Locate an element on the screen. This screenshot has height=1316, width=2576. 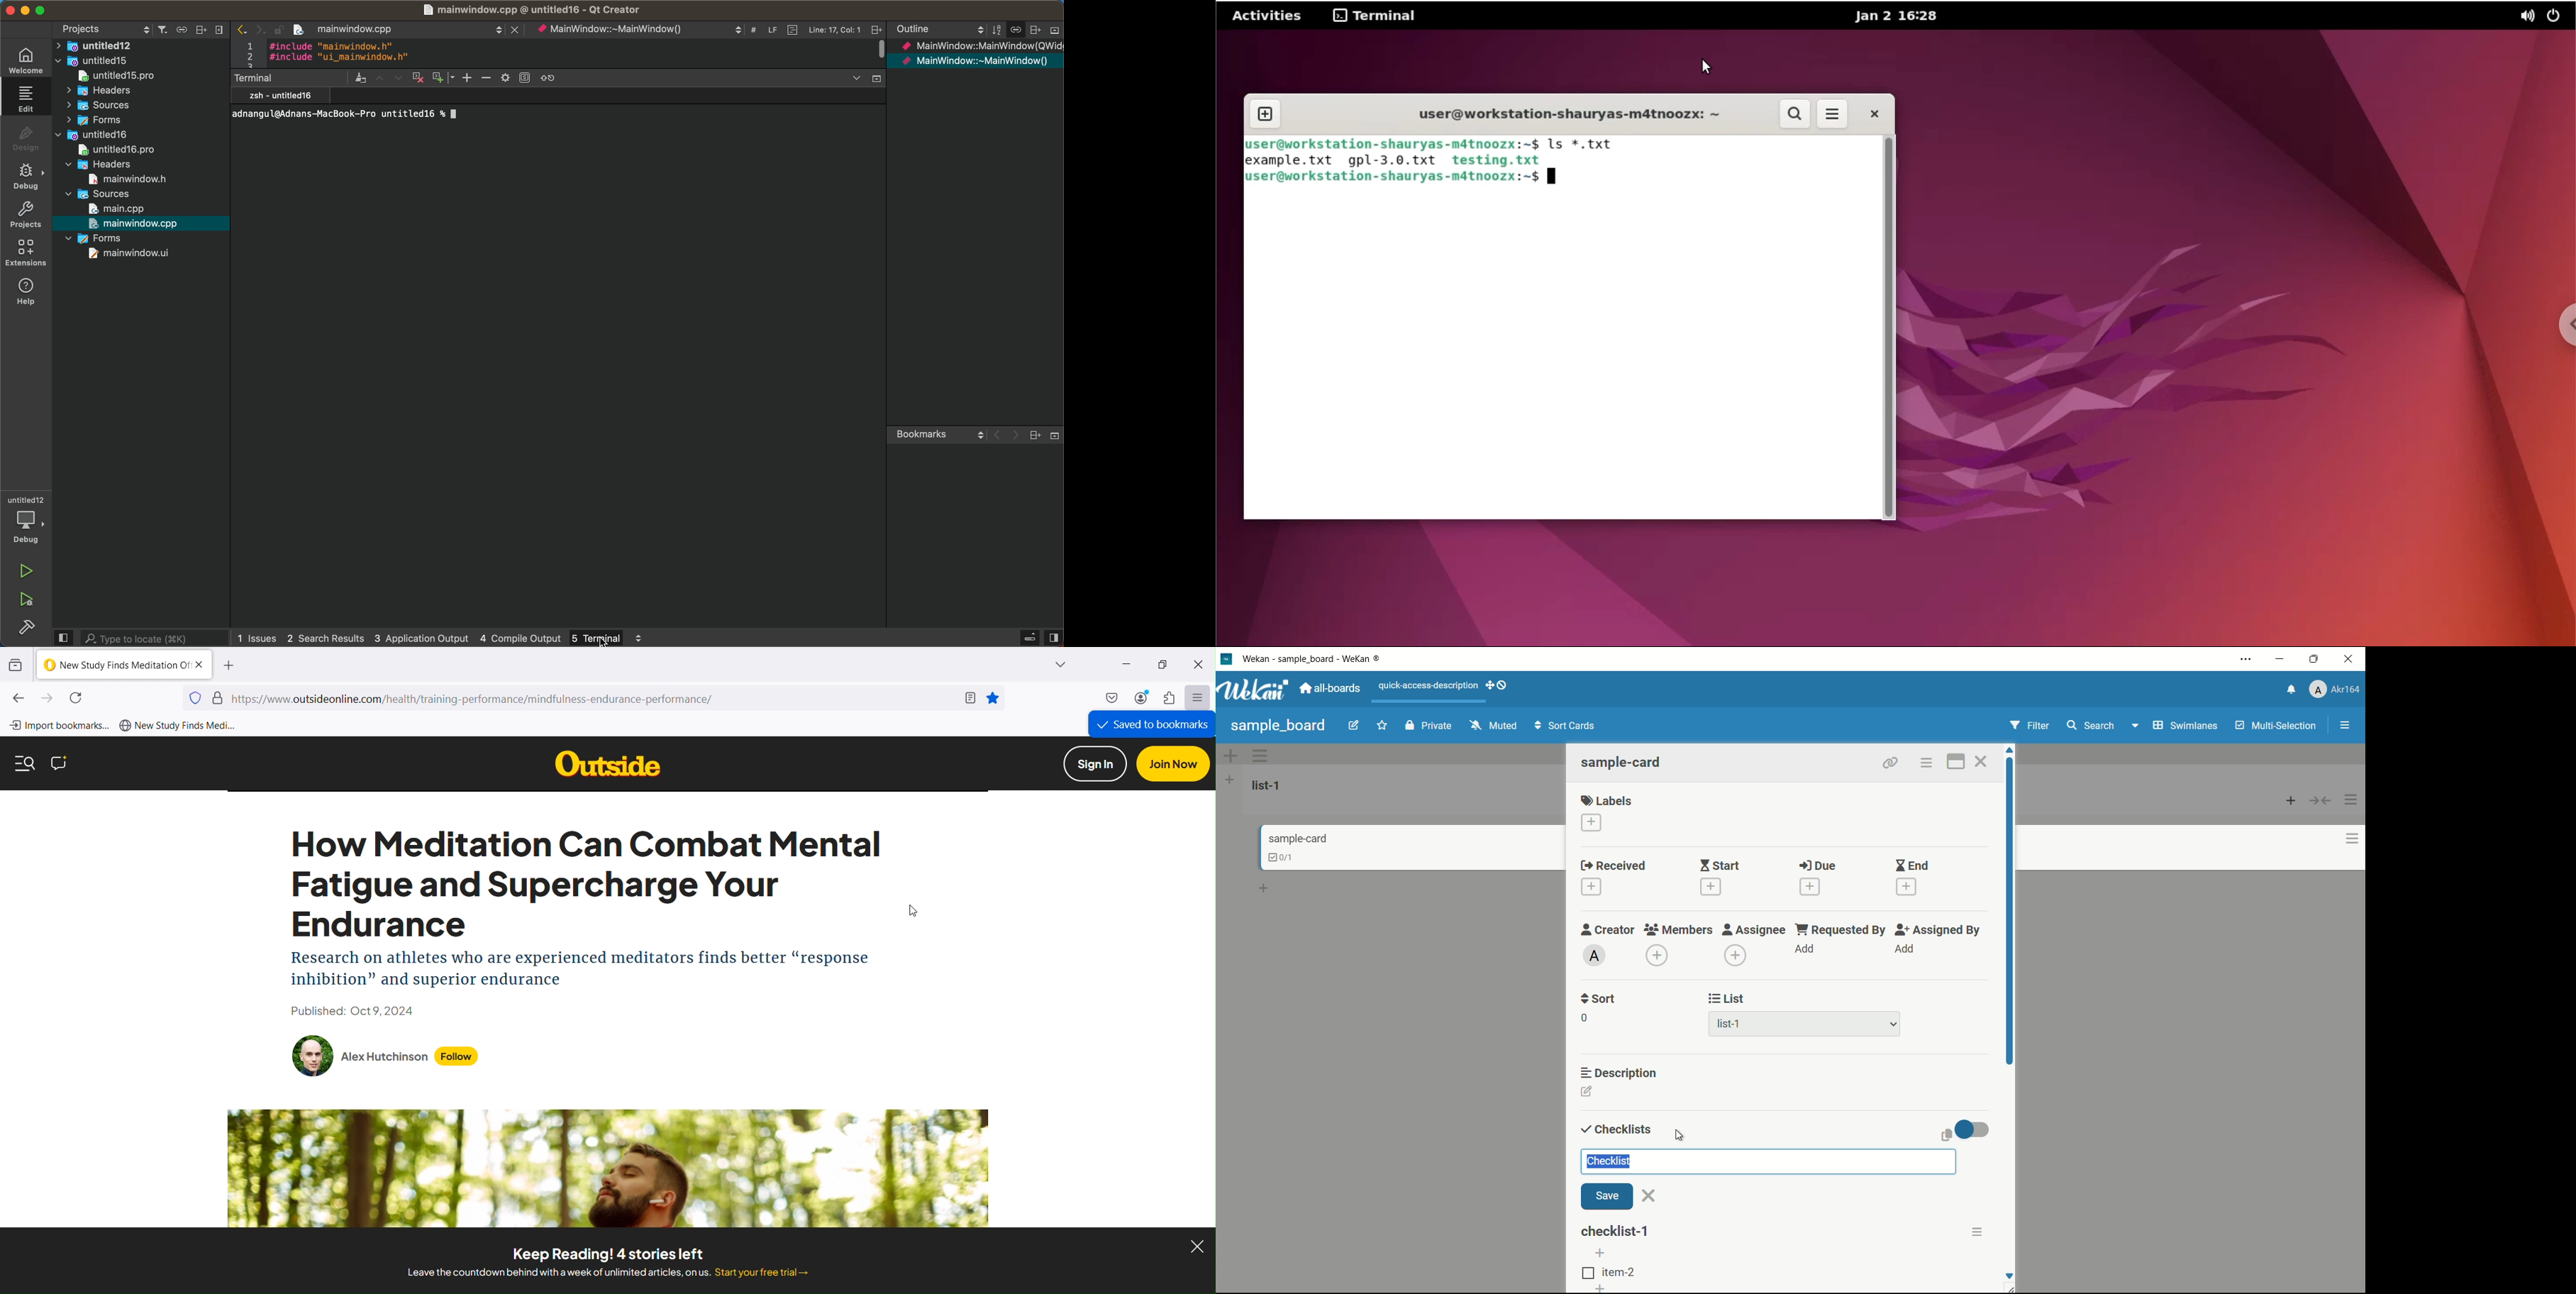
add date is located at coordinates (1907, 887).